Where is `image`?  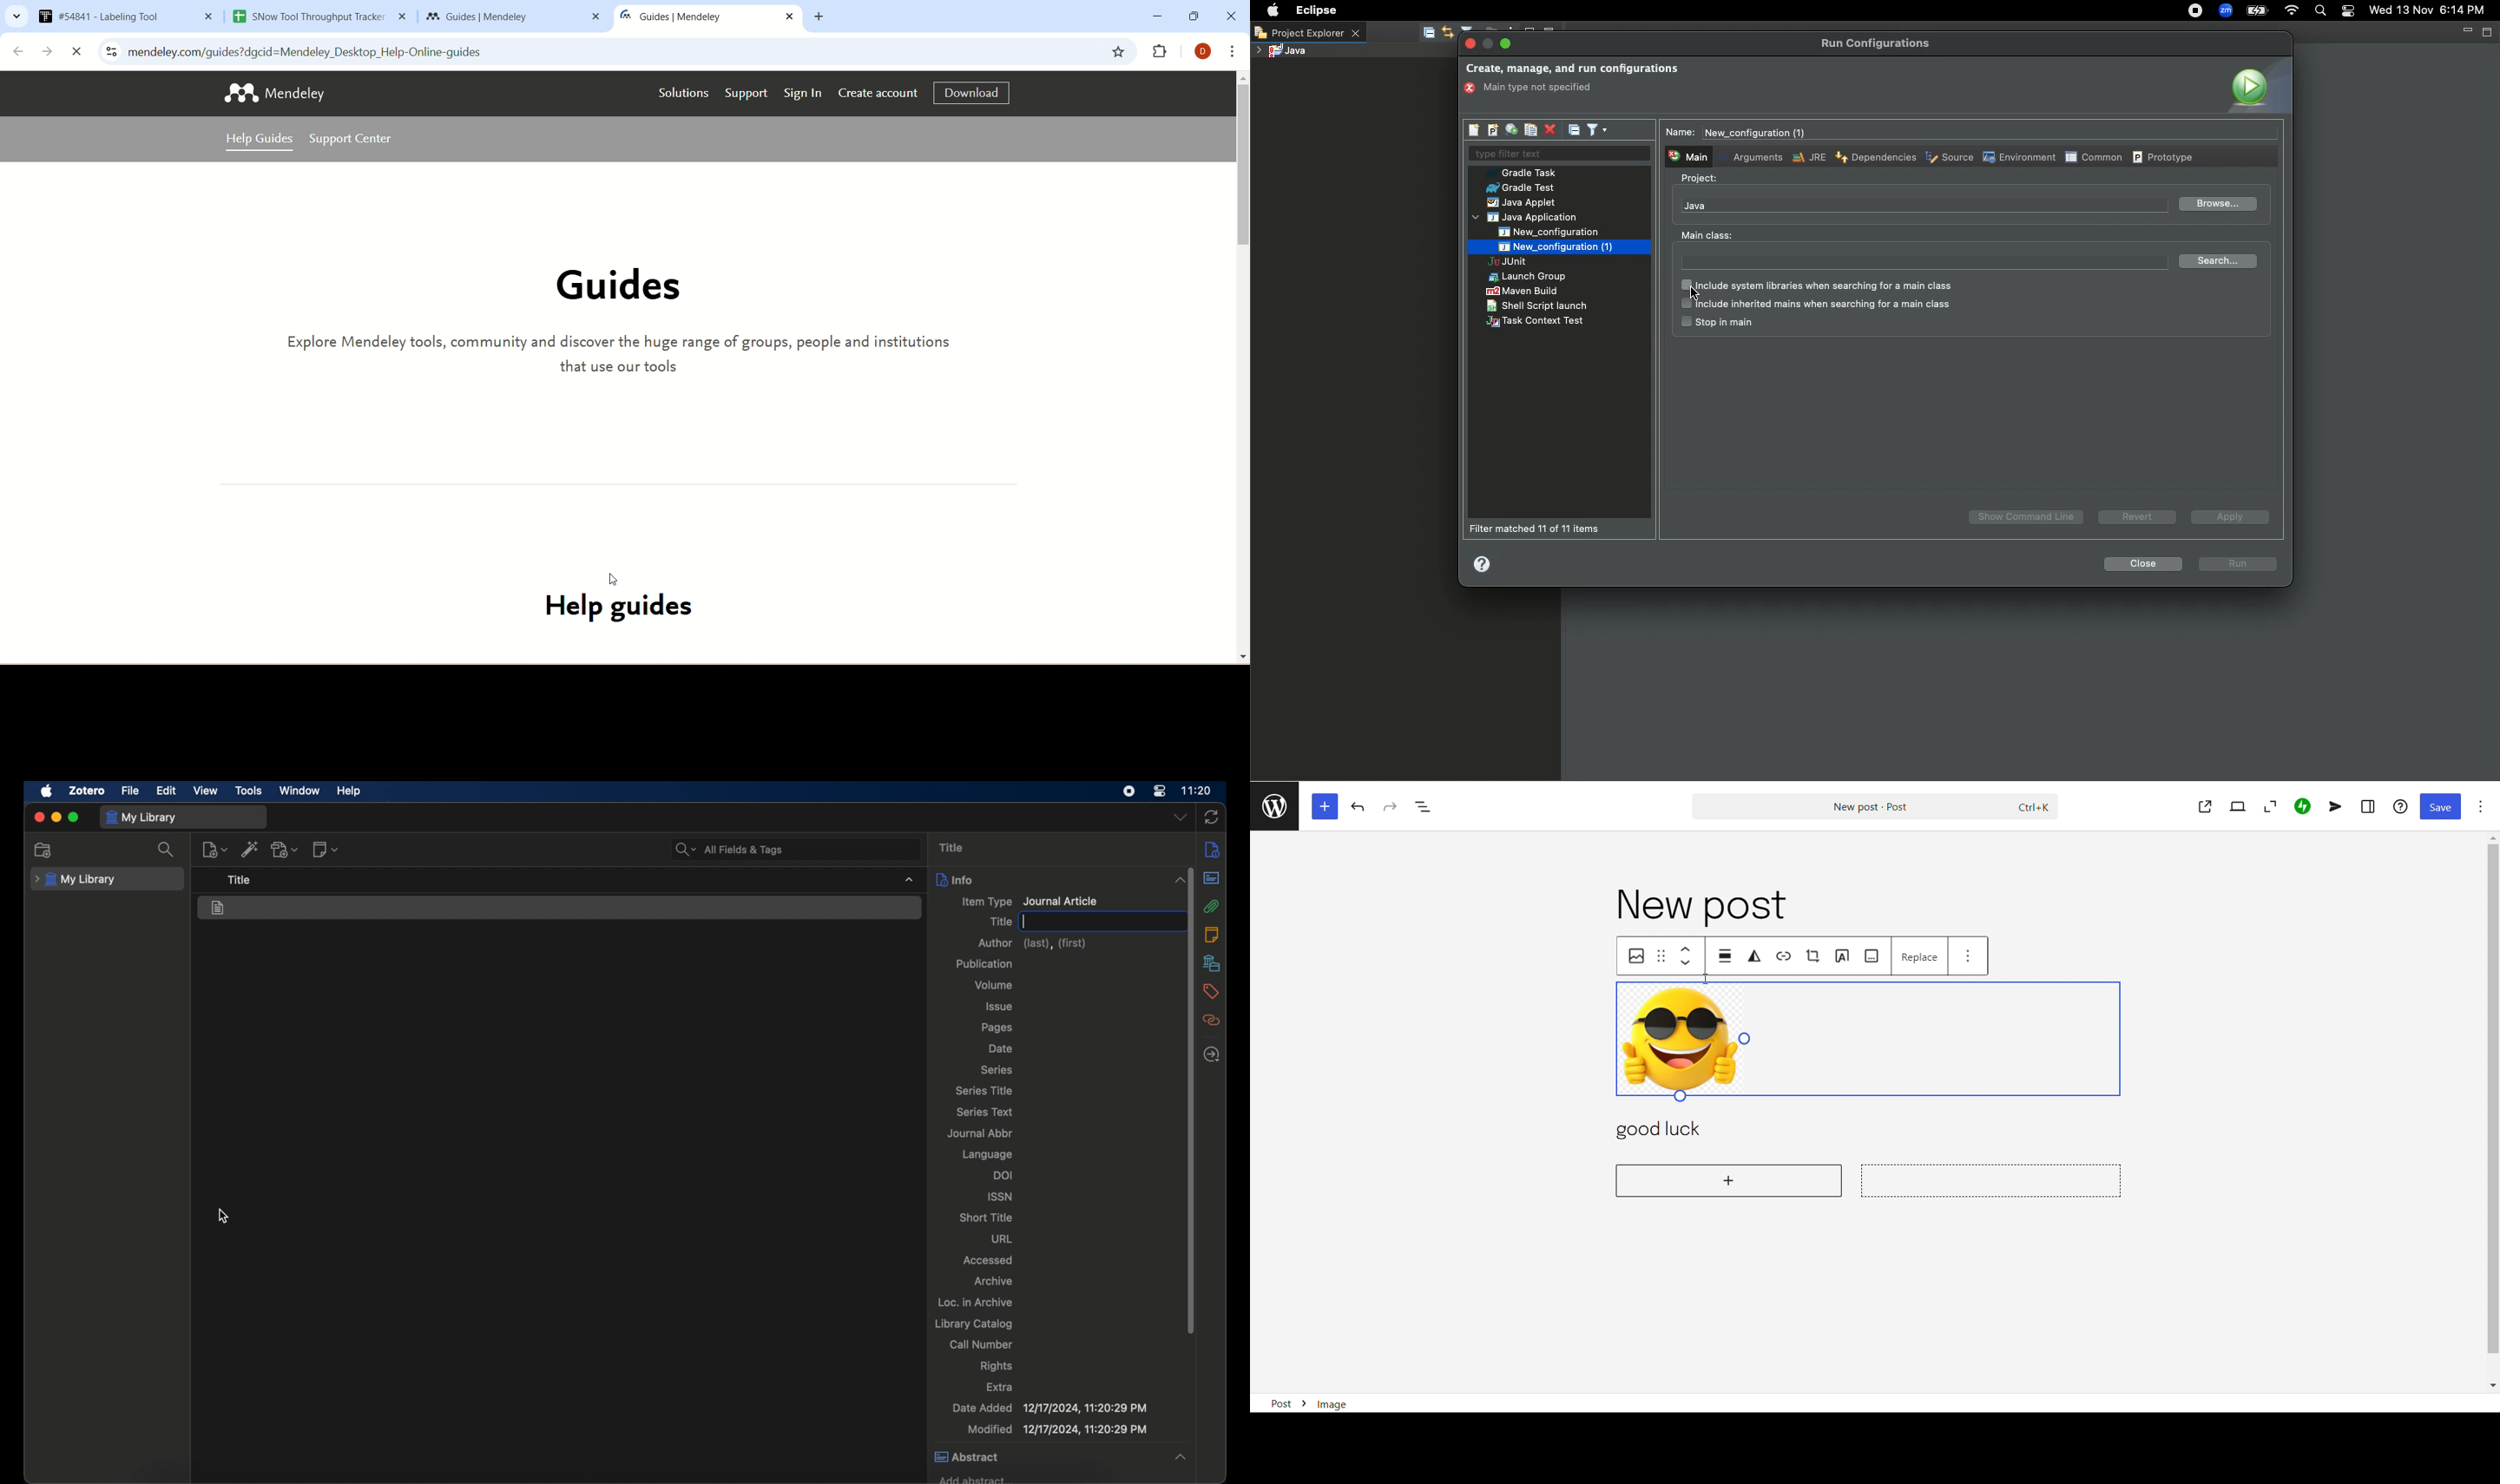
image is located at coordinates (1637, 957).